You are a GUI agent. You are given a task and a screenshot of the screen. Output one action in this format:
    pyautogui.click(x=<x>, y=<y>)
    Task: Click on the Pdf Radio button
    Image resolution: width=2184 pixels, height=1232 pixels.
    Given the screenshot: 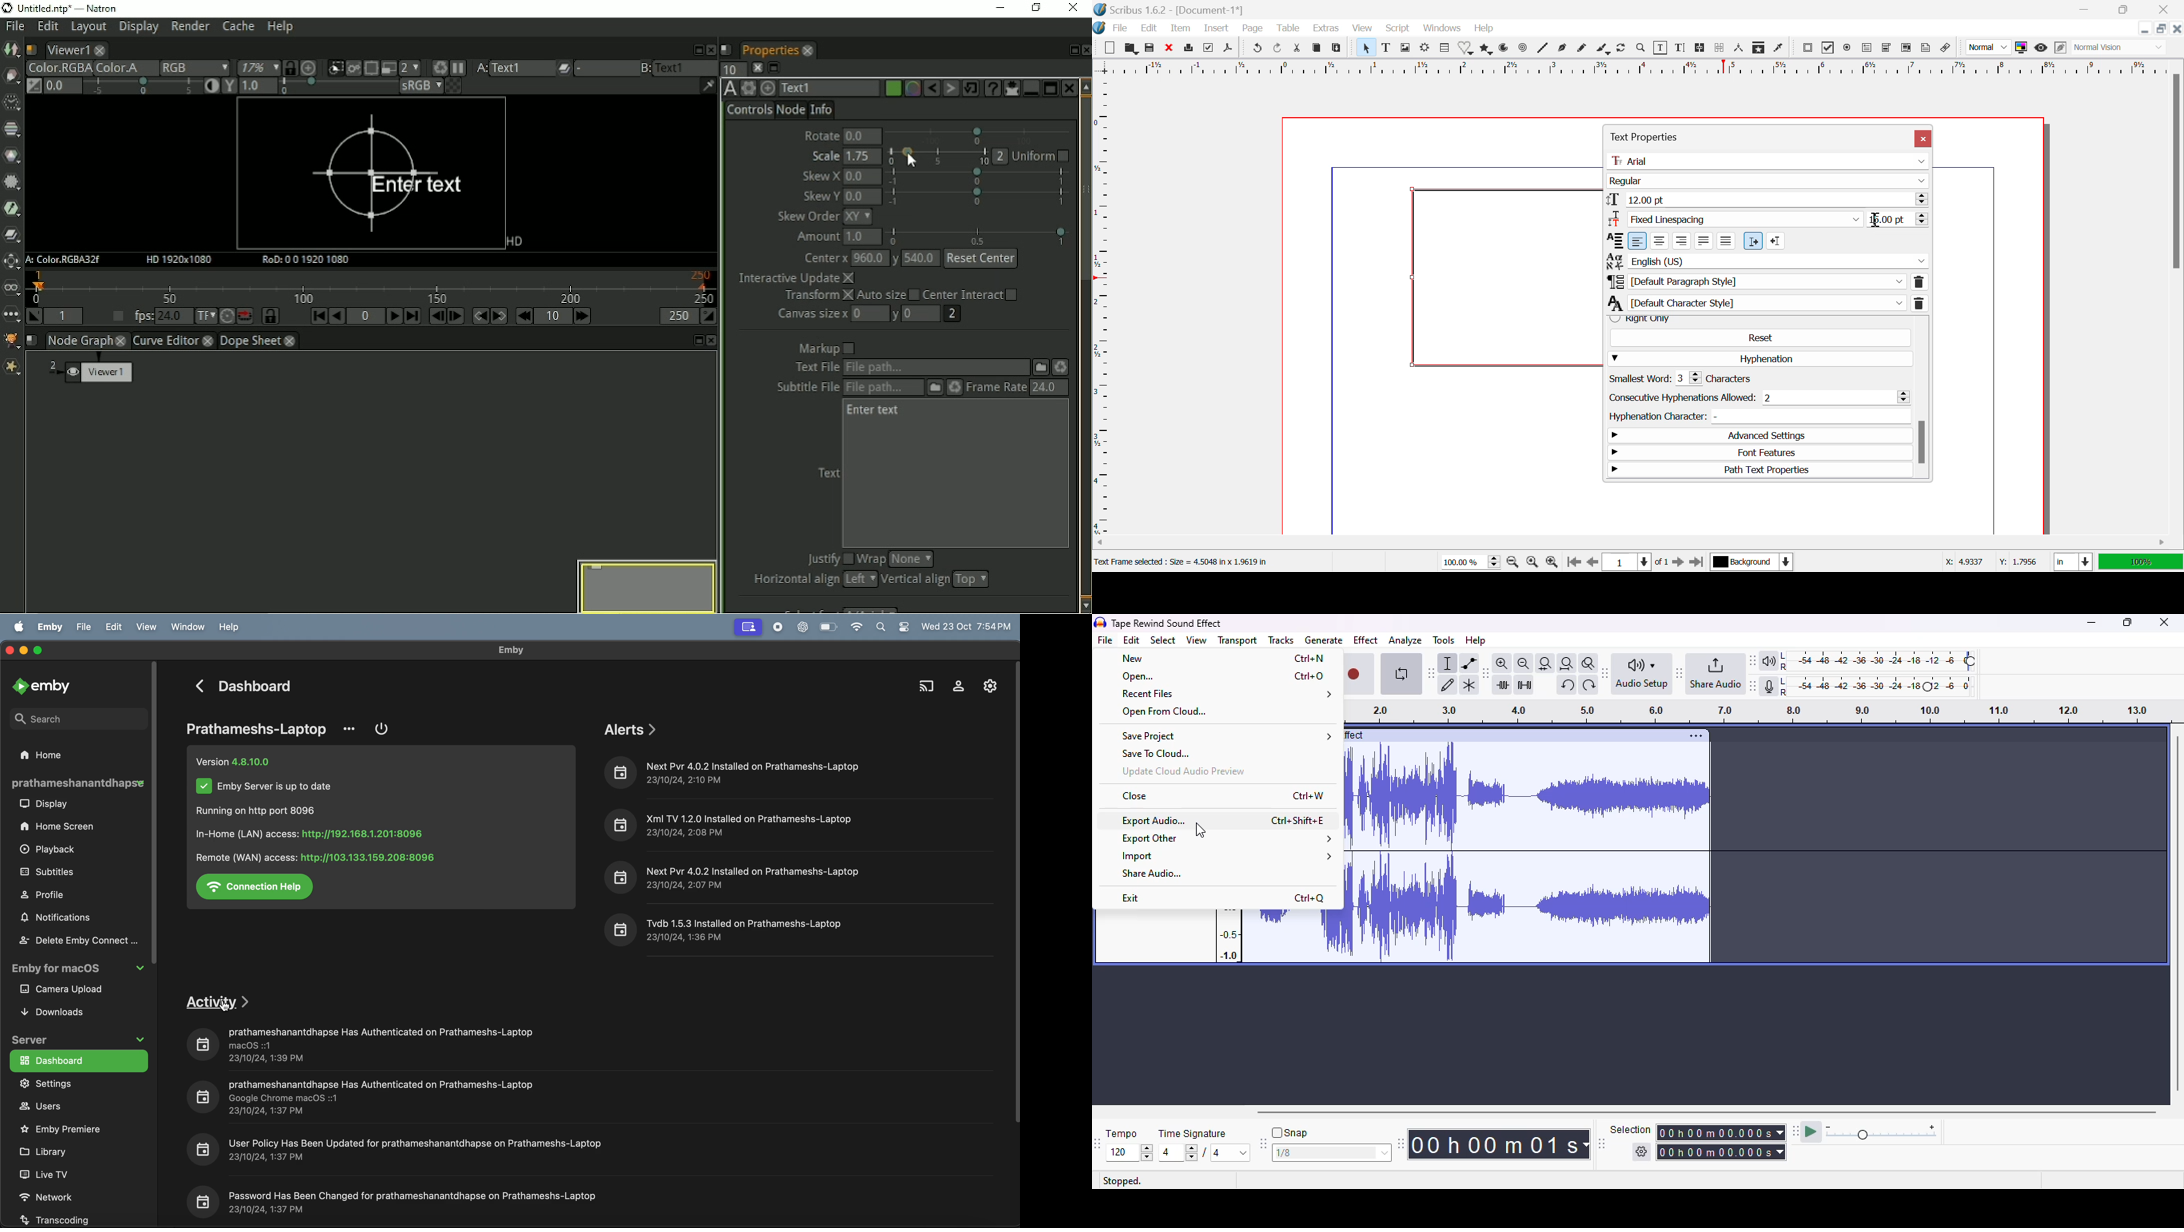 What is the action you would take?
    pyautogui.click(x=1849, y=48)
    